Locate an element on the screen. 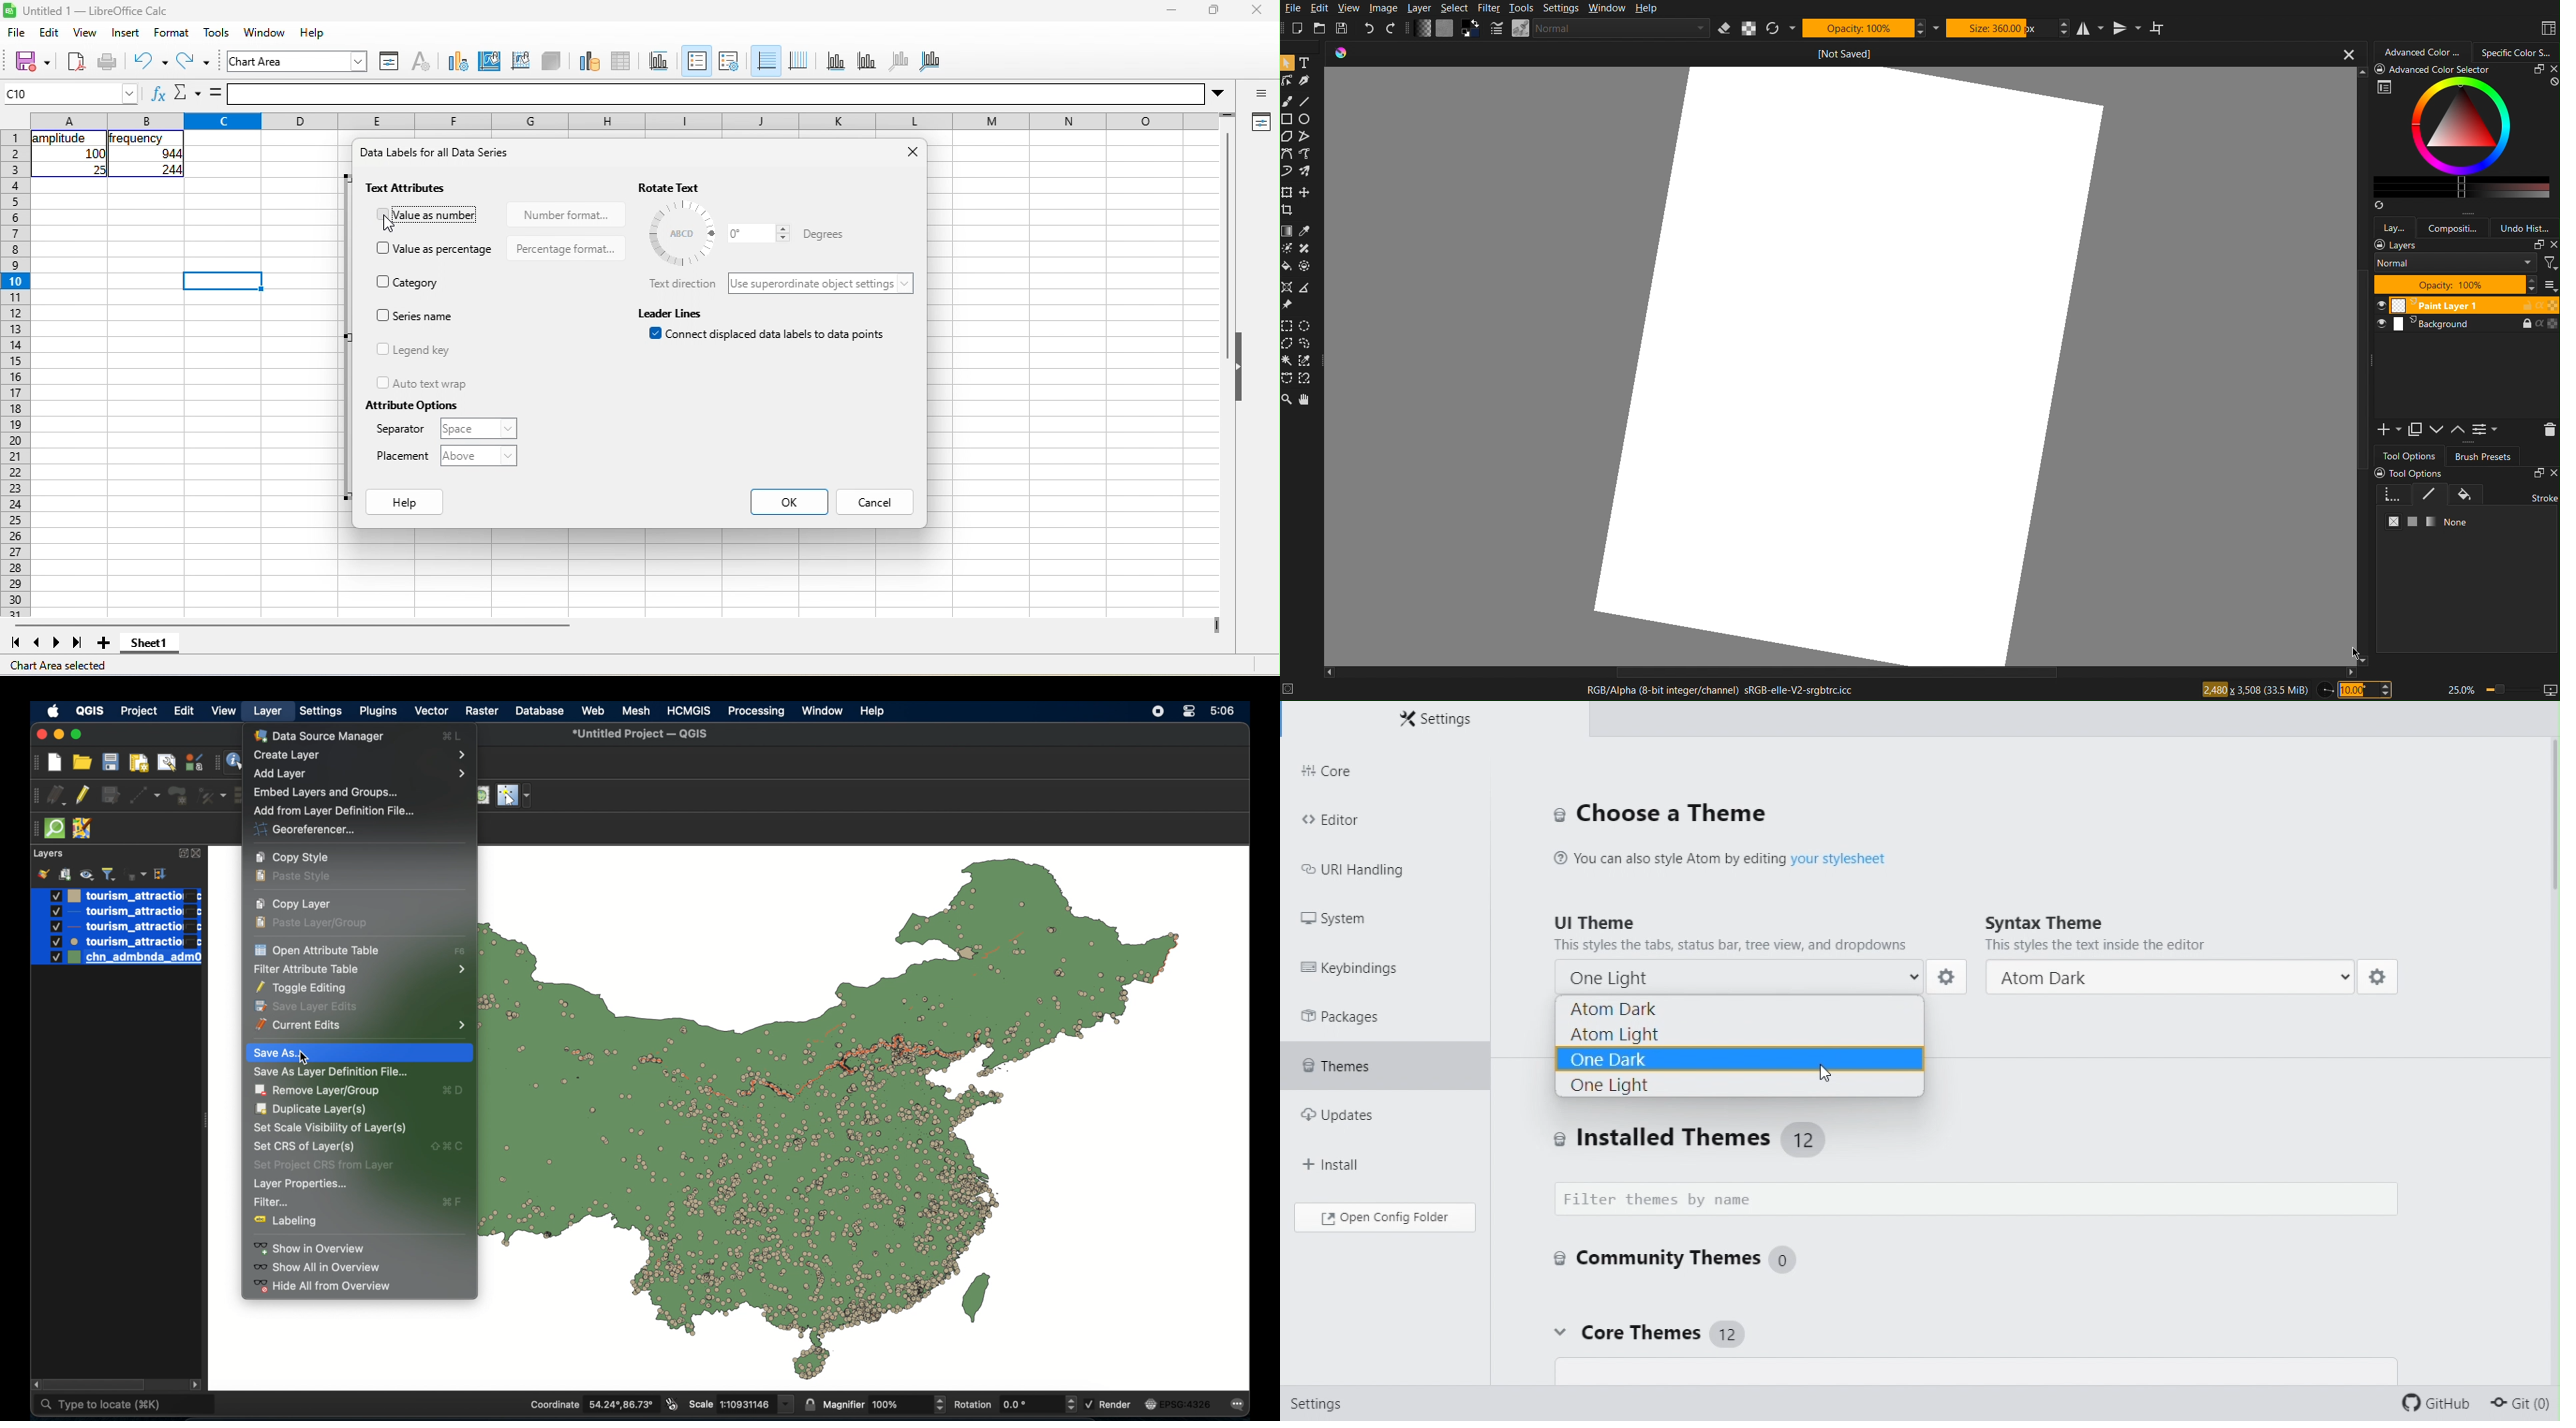 The height and width of the screenshot is (1428, 2576). RGB Alpha Channel is located at coordinates (1720, 691).